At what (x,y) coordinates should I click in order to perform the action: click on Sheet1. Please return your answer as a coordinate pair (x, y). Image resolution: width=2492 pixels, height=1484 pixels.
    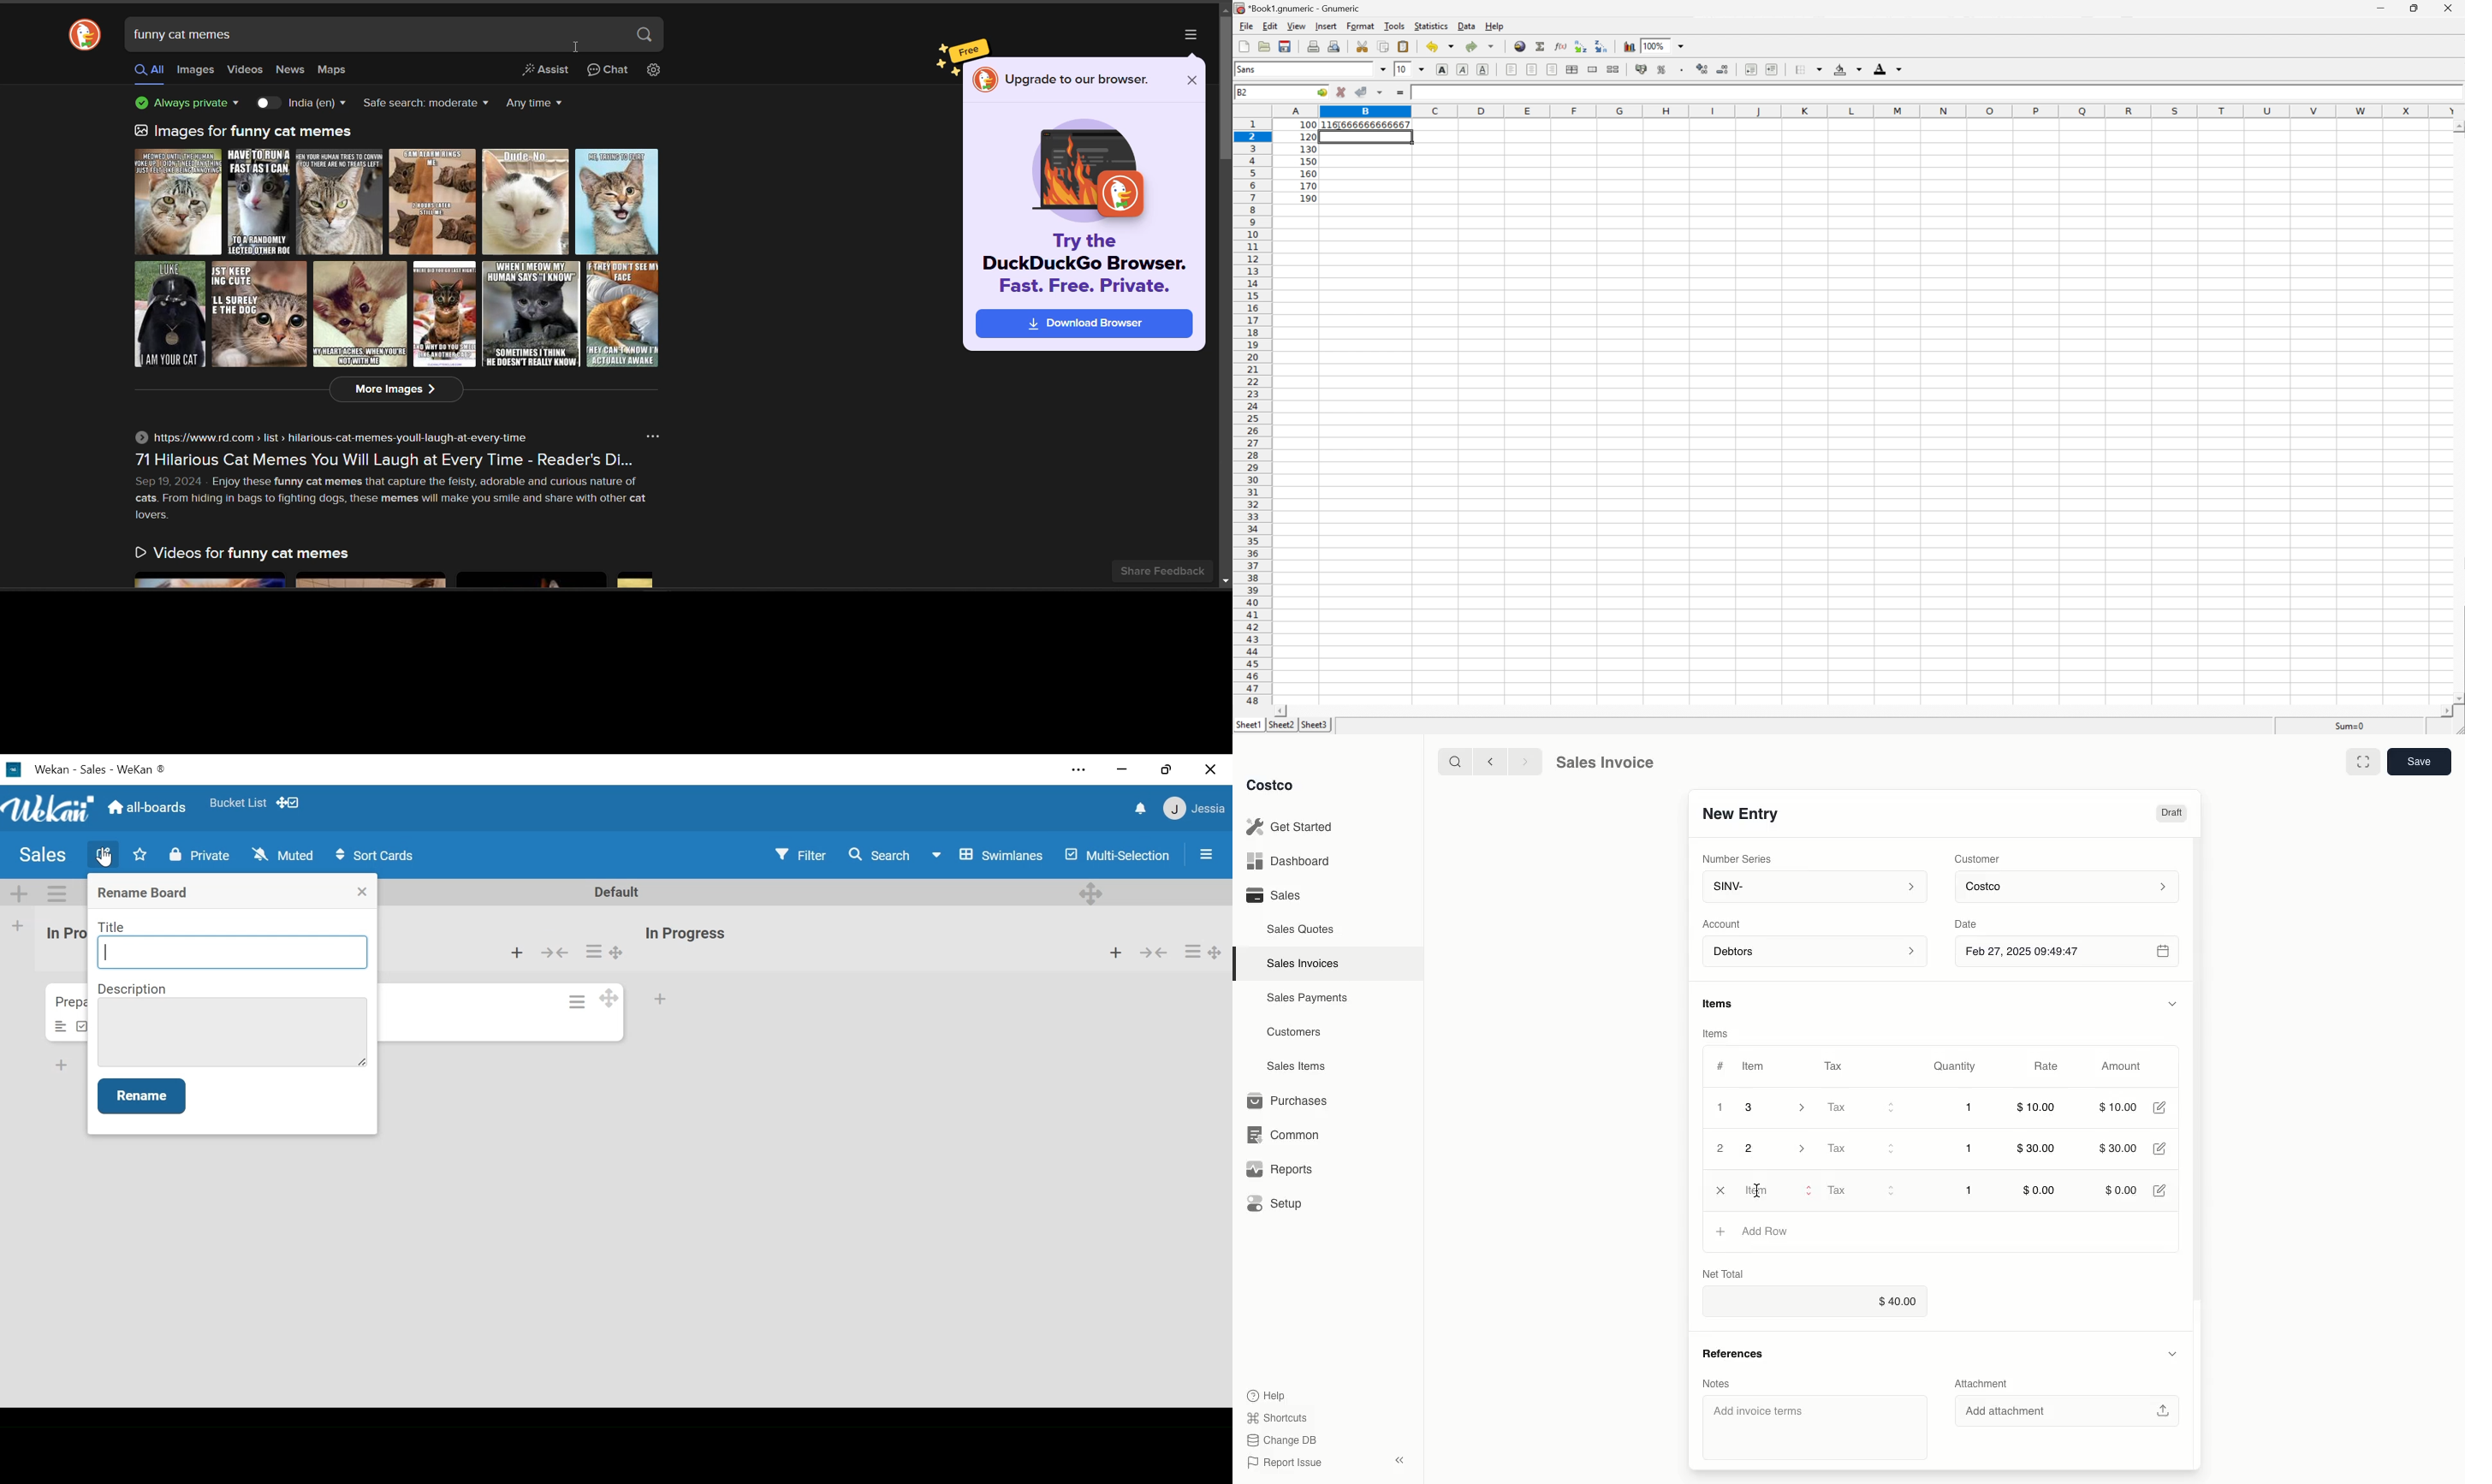
    Looking at the image, I should click on (1246, 725).